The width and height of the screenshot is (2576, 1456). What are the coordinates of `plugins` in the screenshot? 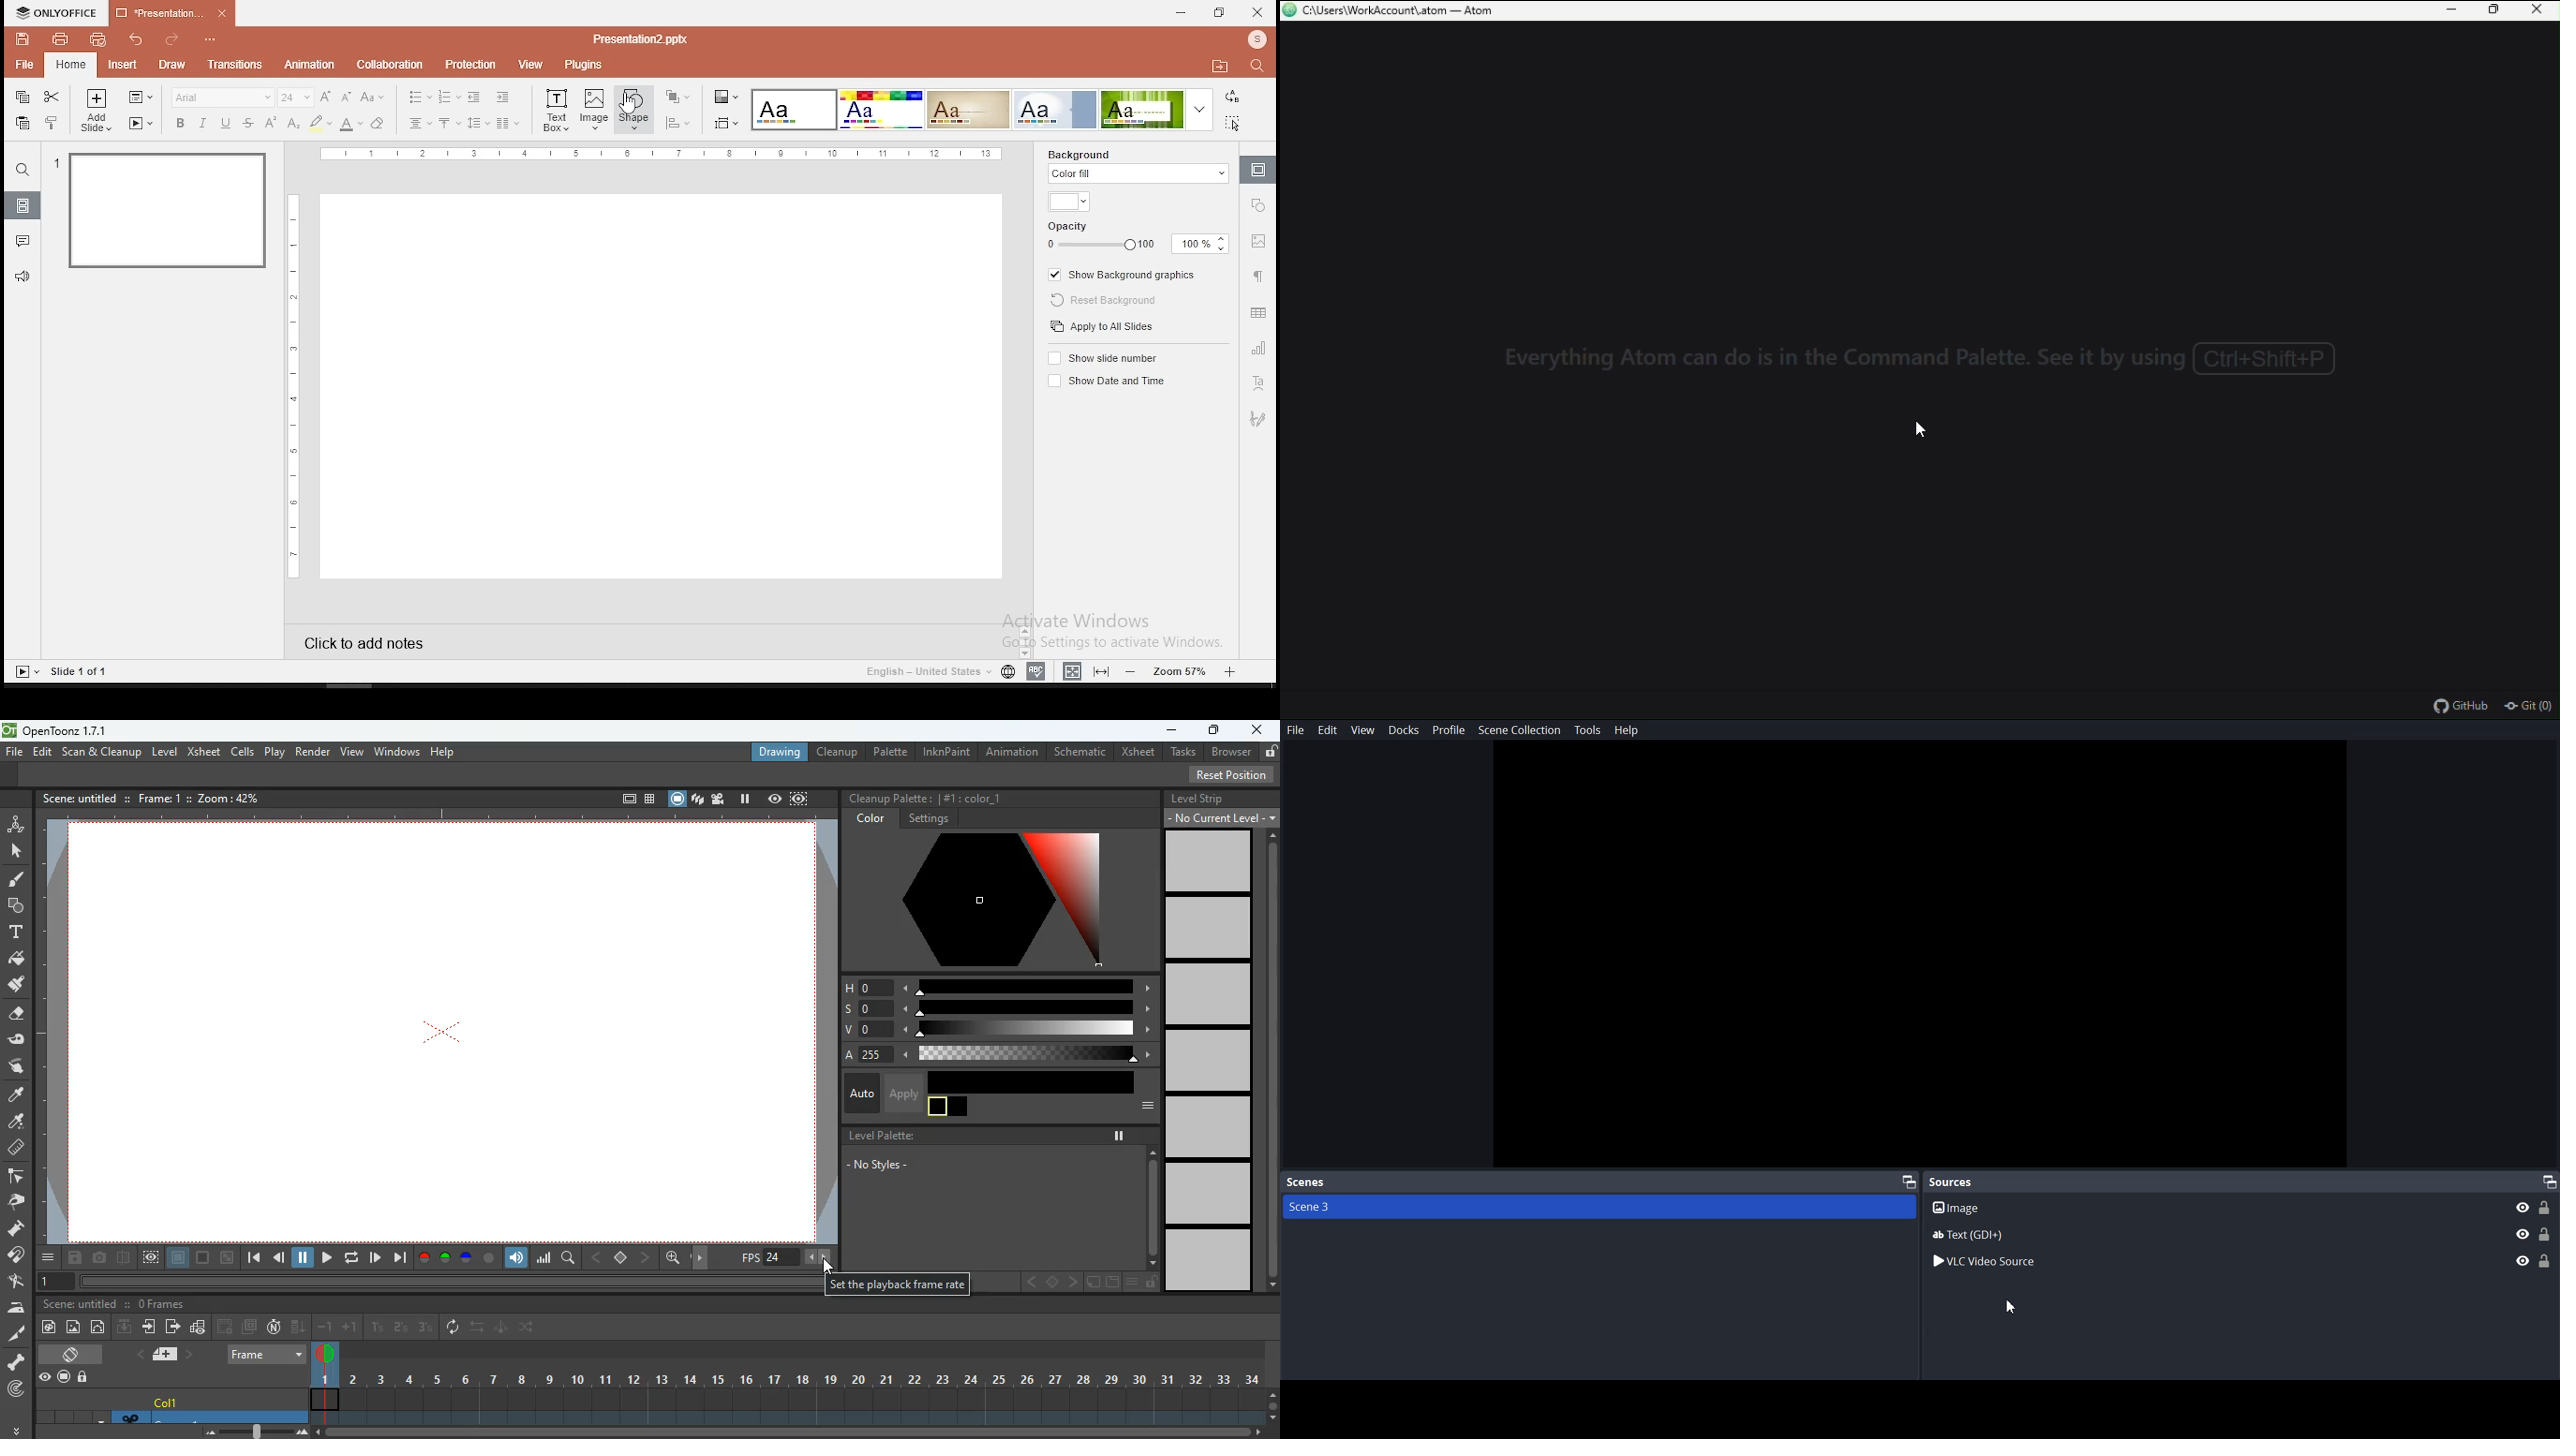 It's located at (584, 66).